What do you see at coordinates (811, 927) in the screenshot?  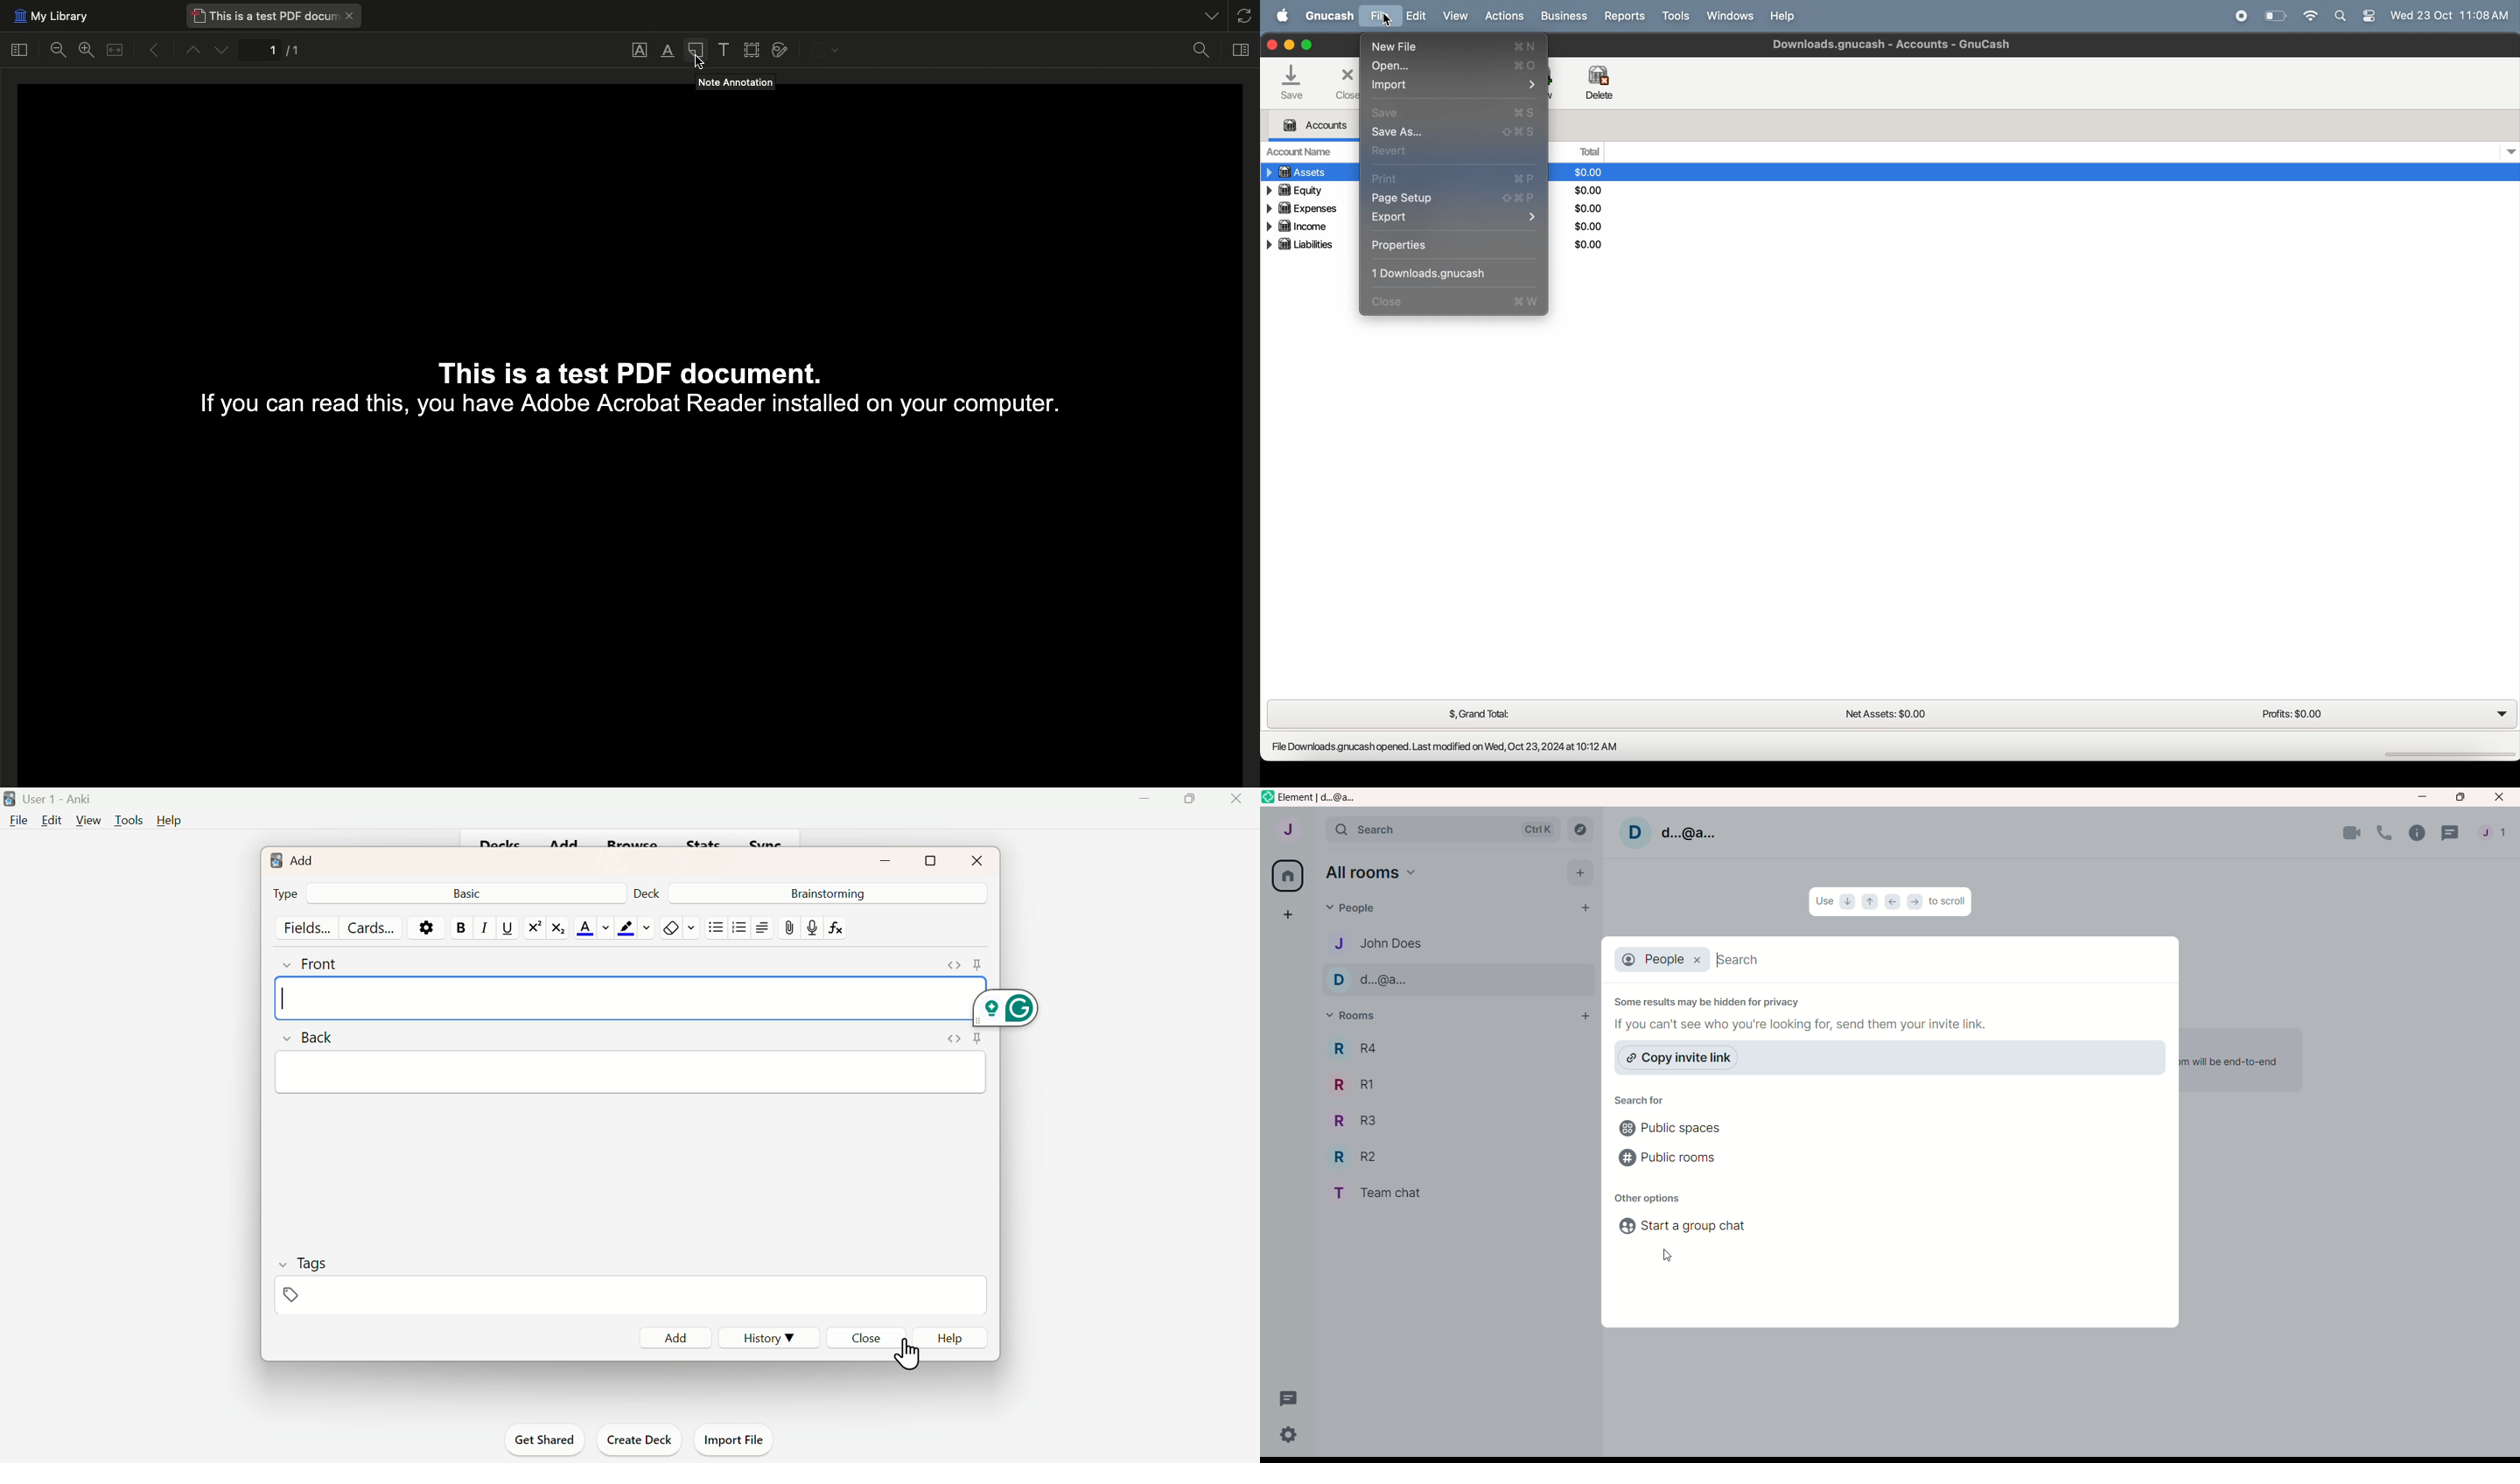 I see `mic` at bounding box center [811, 927].